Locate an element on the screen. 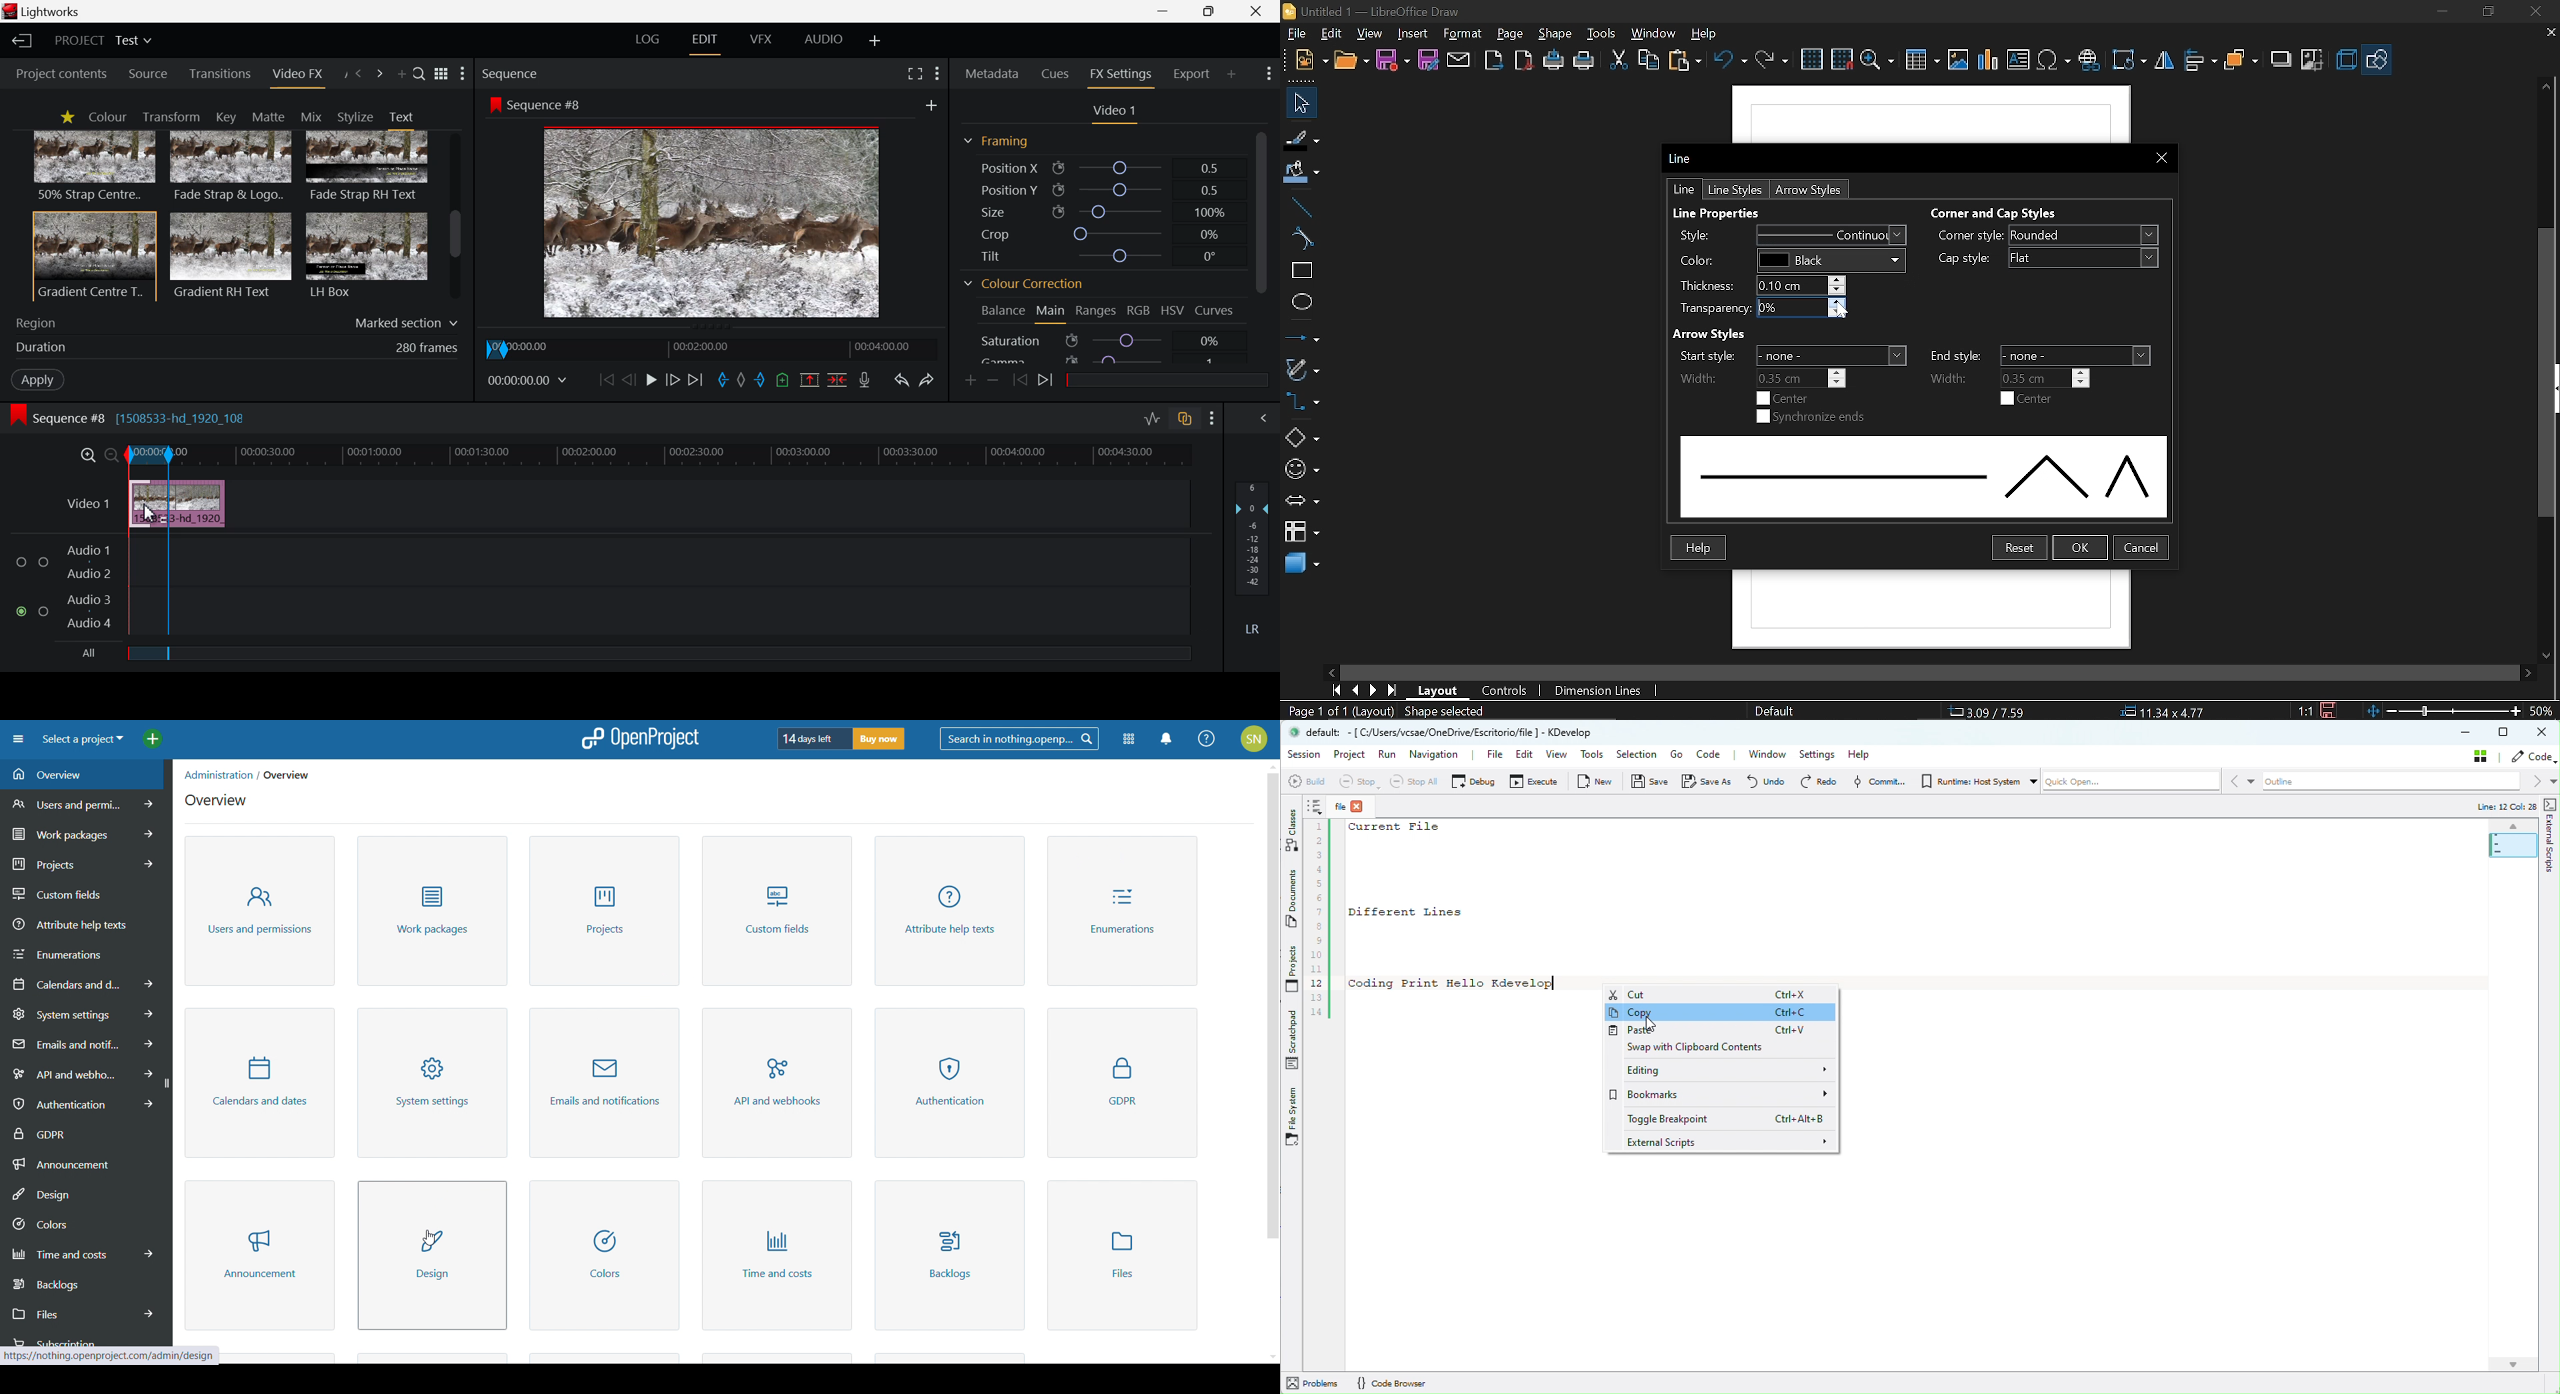 The height and width of the screenshot is (1400, 2576). Export is located at coordinates (1494, 60).